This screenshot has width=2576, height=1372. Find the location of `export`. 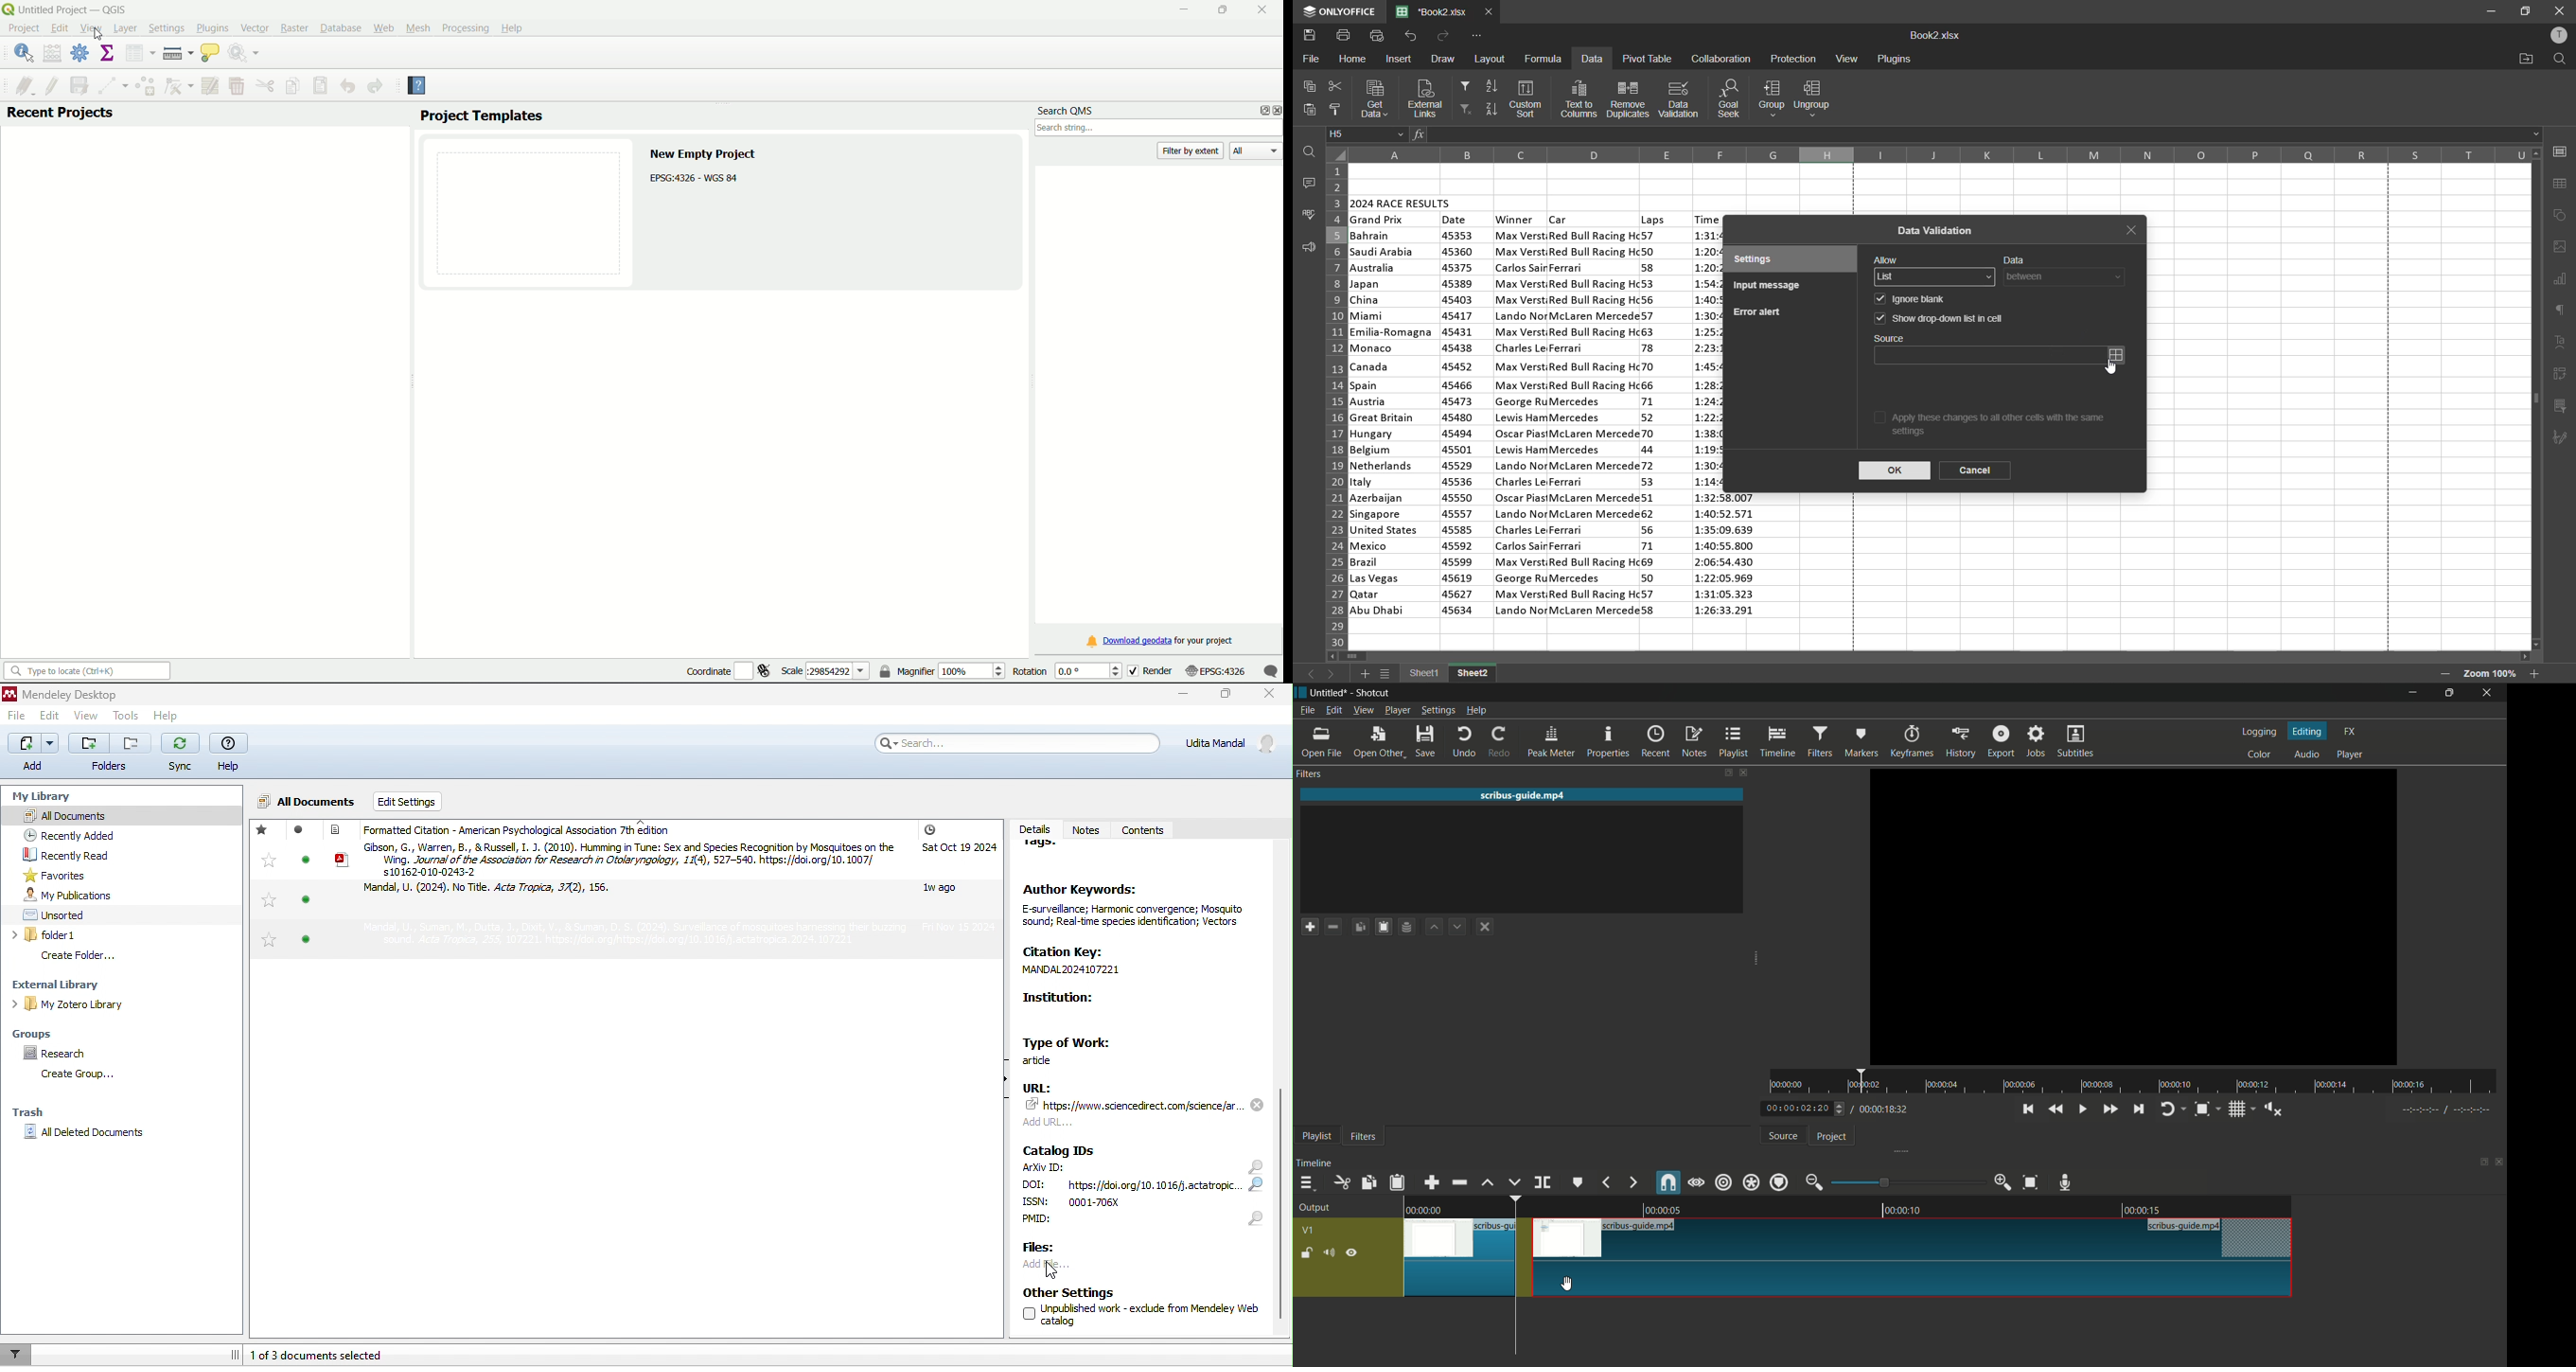

export is located at coordinates (2001, 742).